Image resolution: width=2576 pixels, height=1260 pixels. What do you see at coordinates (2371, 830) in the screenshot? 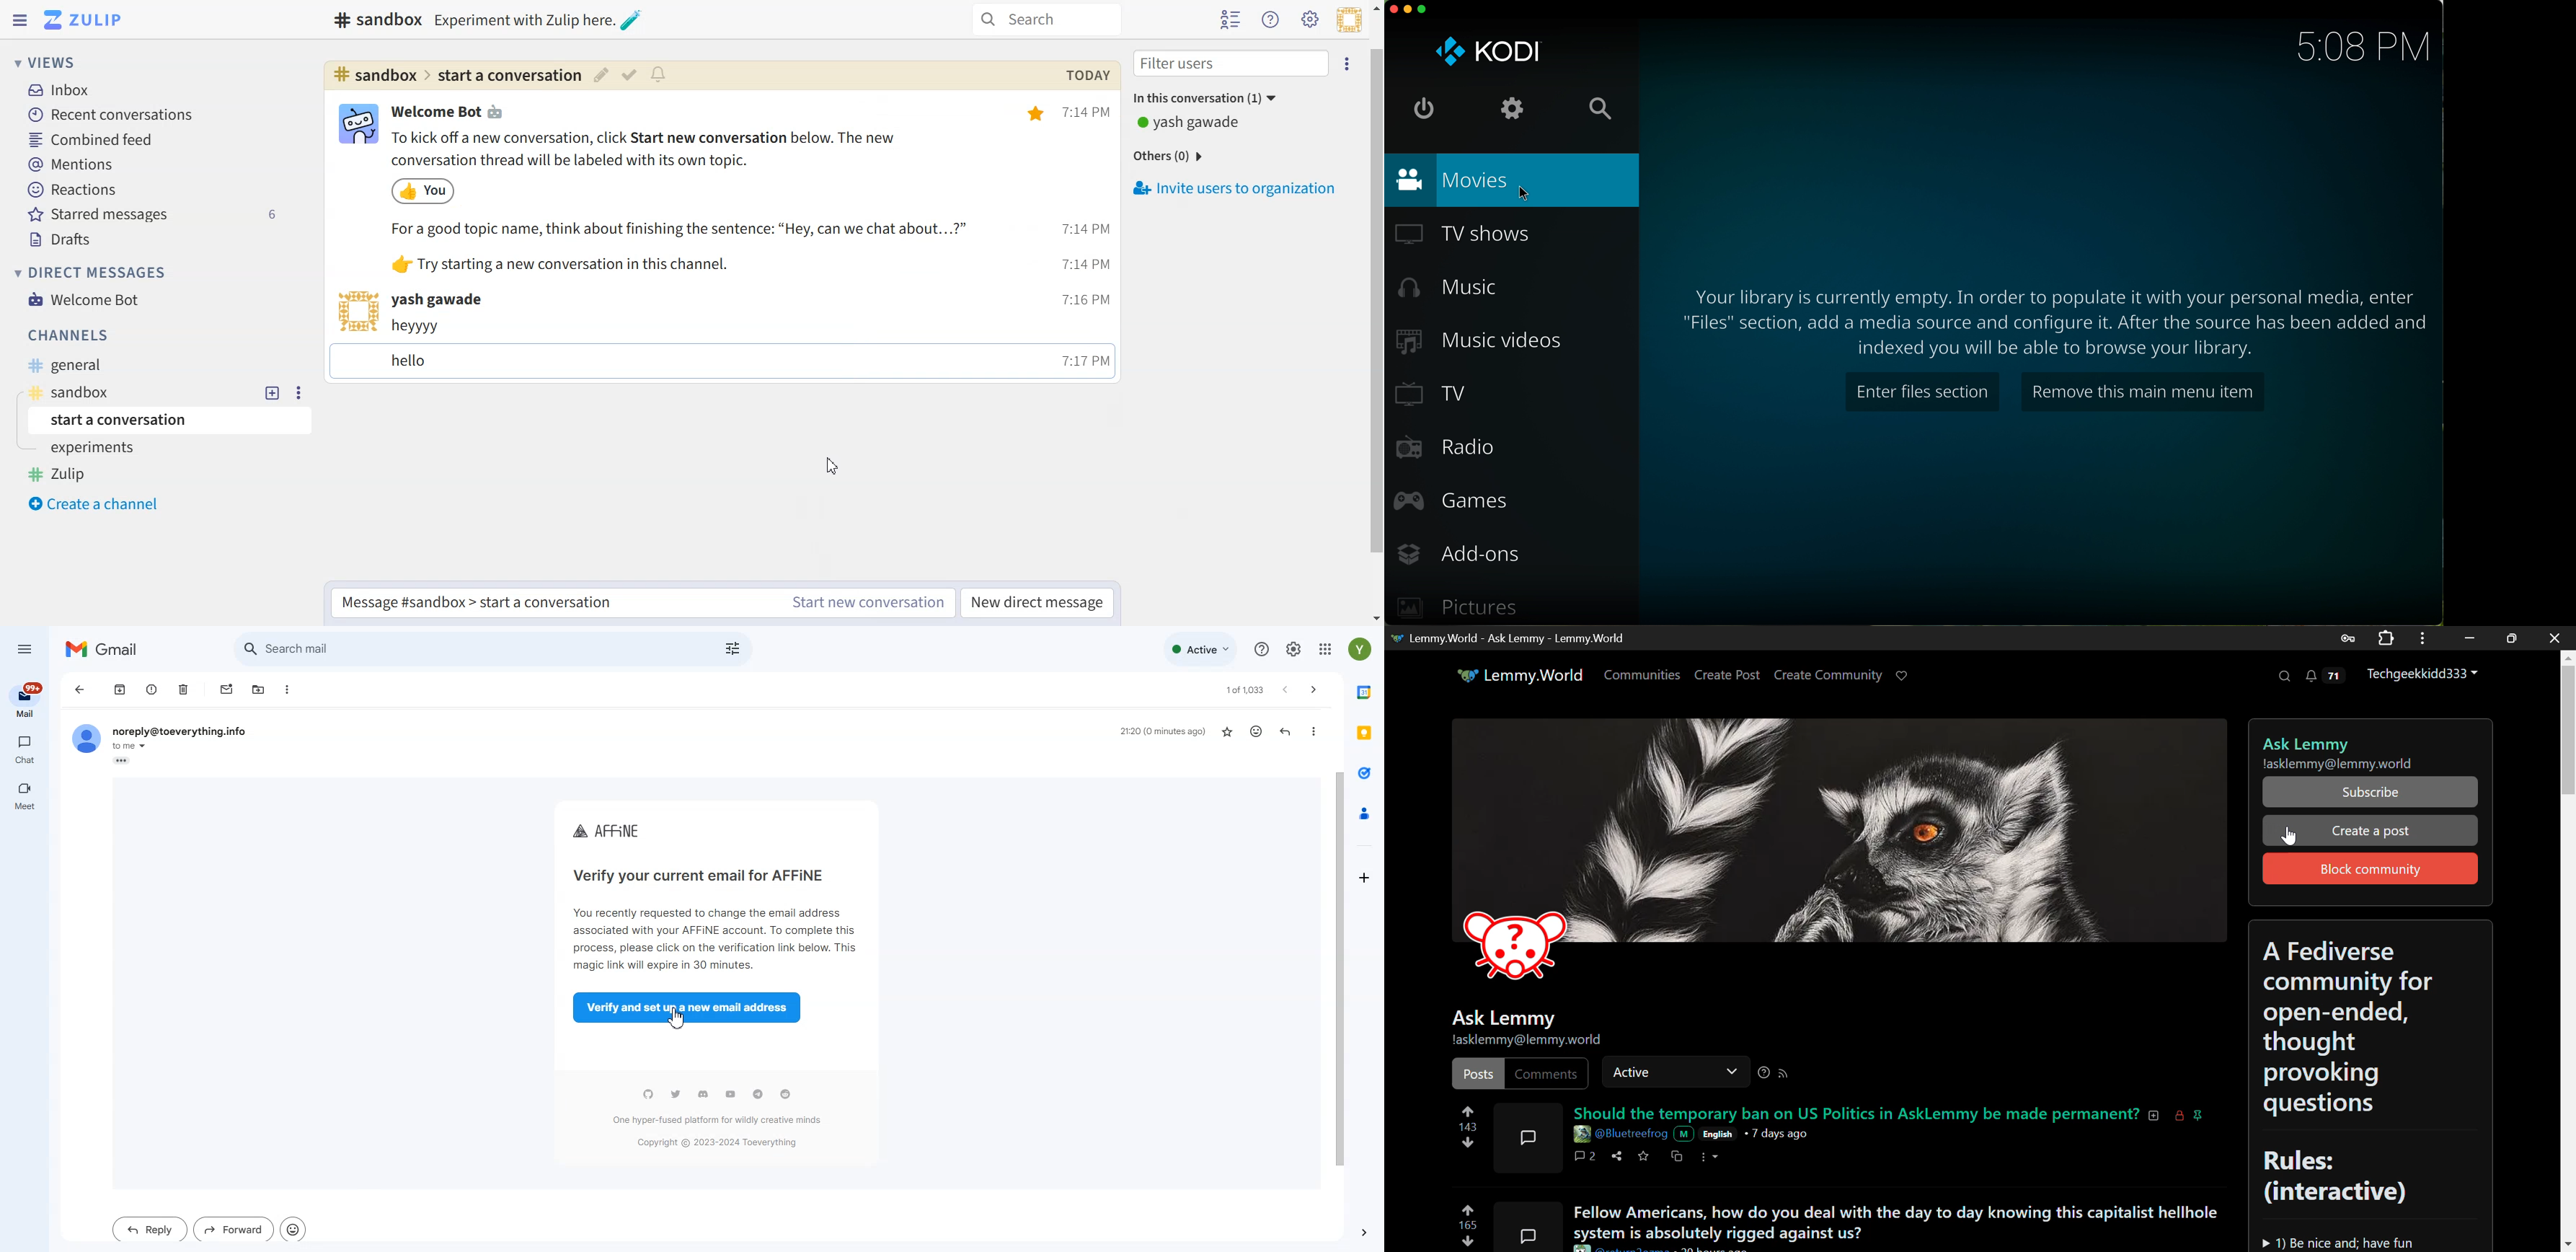
I see `Create a post` at bounding box center [2371, 830].